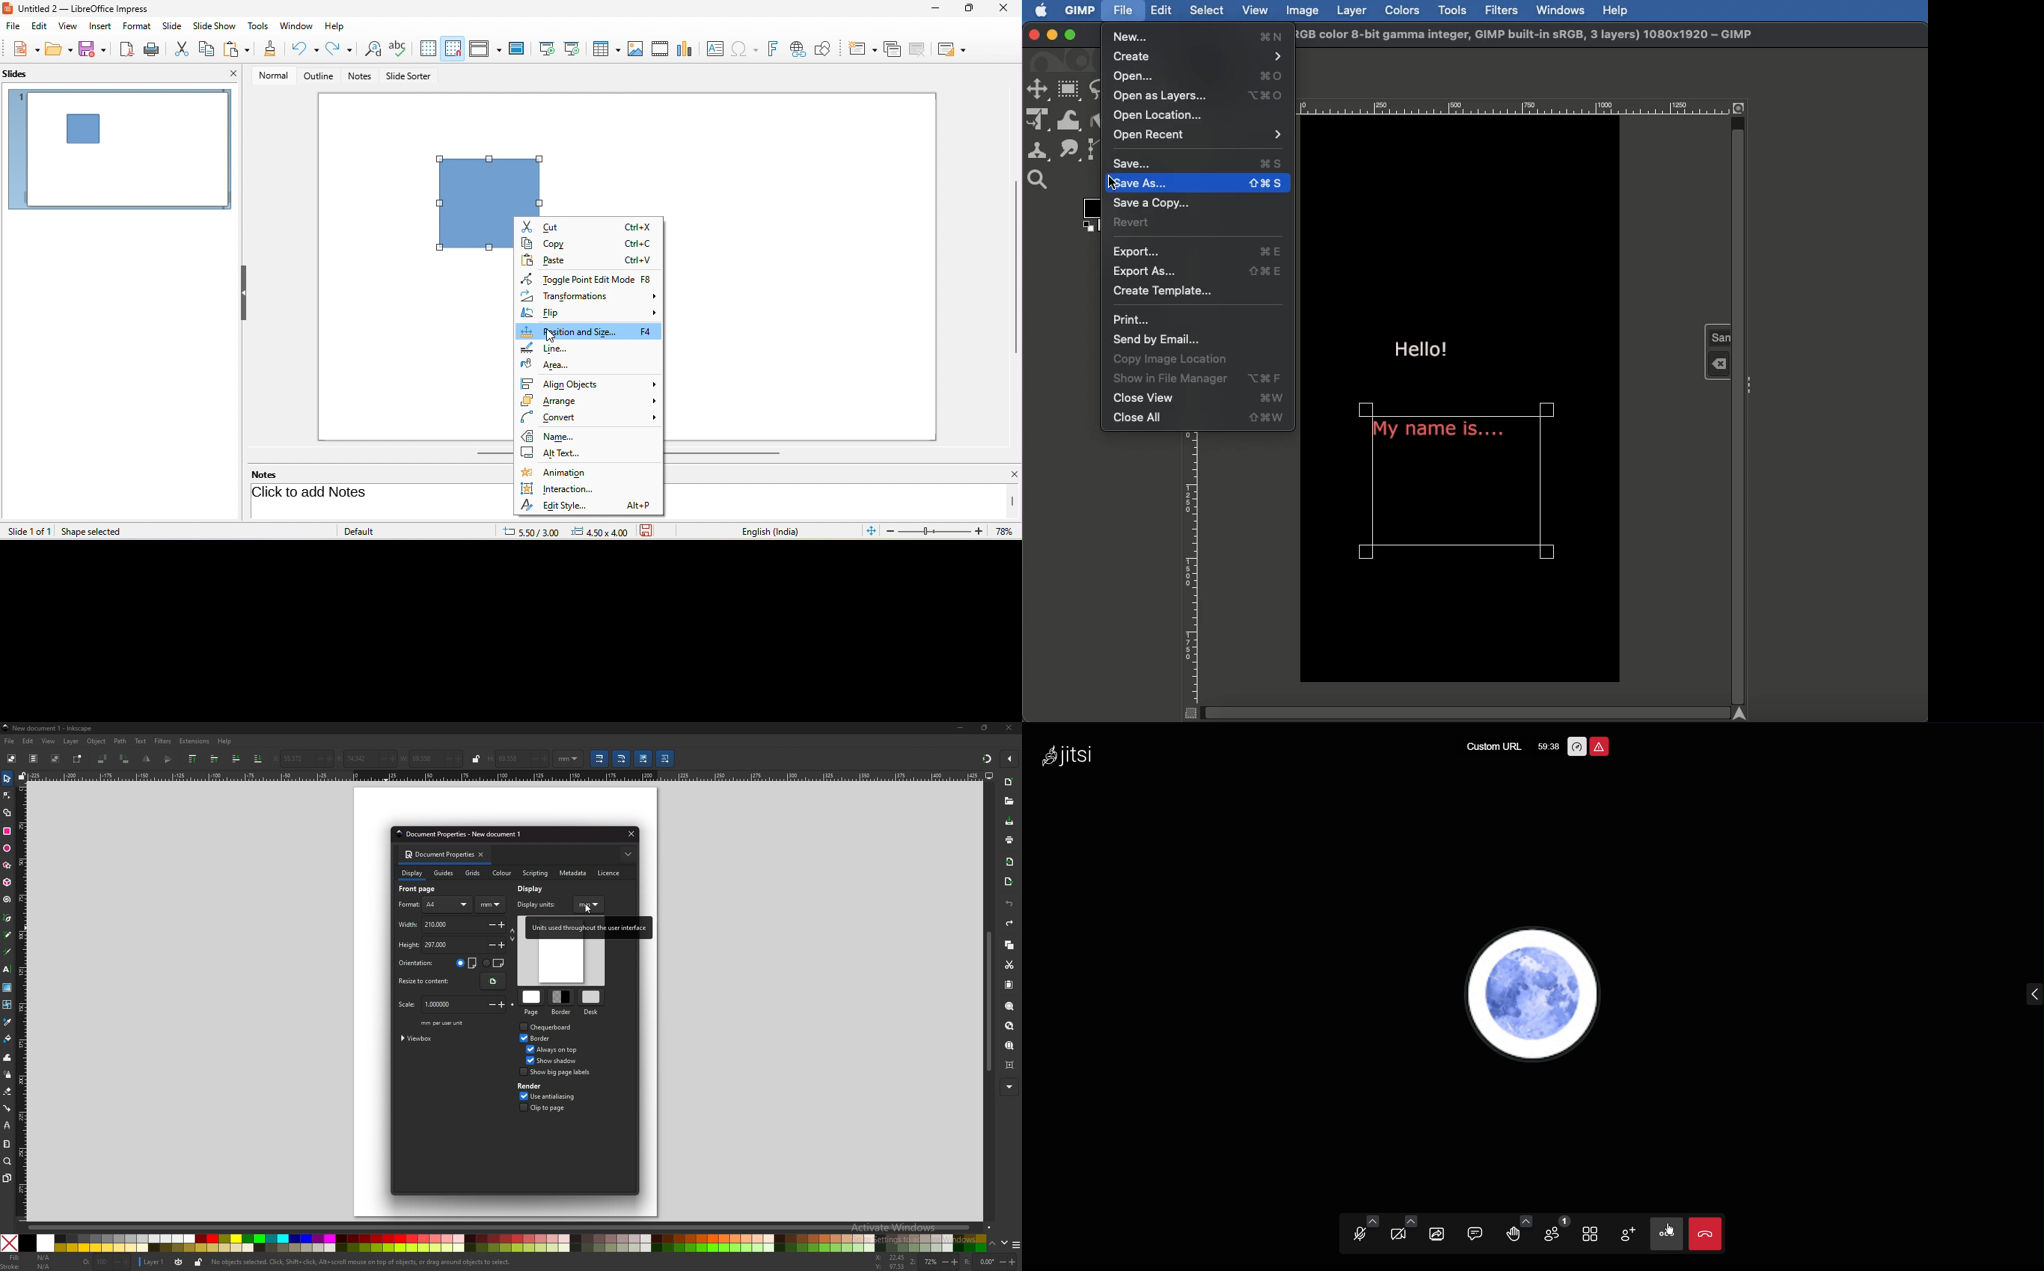 The height and width of the screenshot is (1288, 2044). I want to click on +, so click(504, 926).